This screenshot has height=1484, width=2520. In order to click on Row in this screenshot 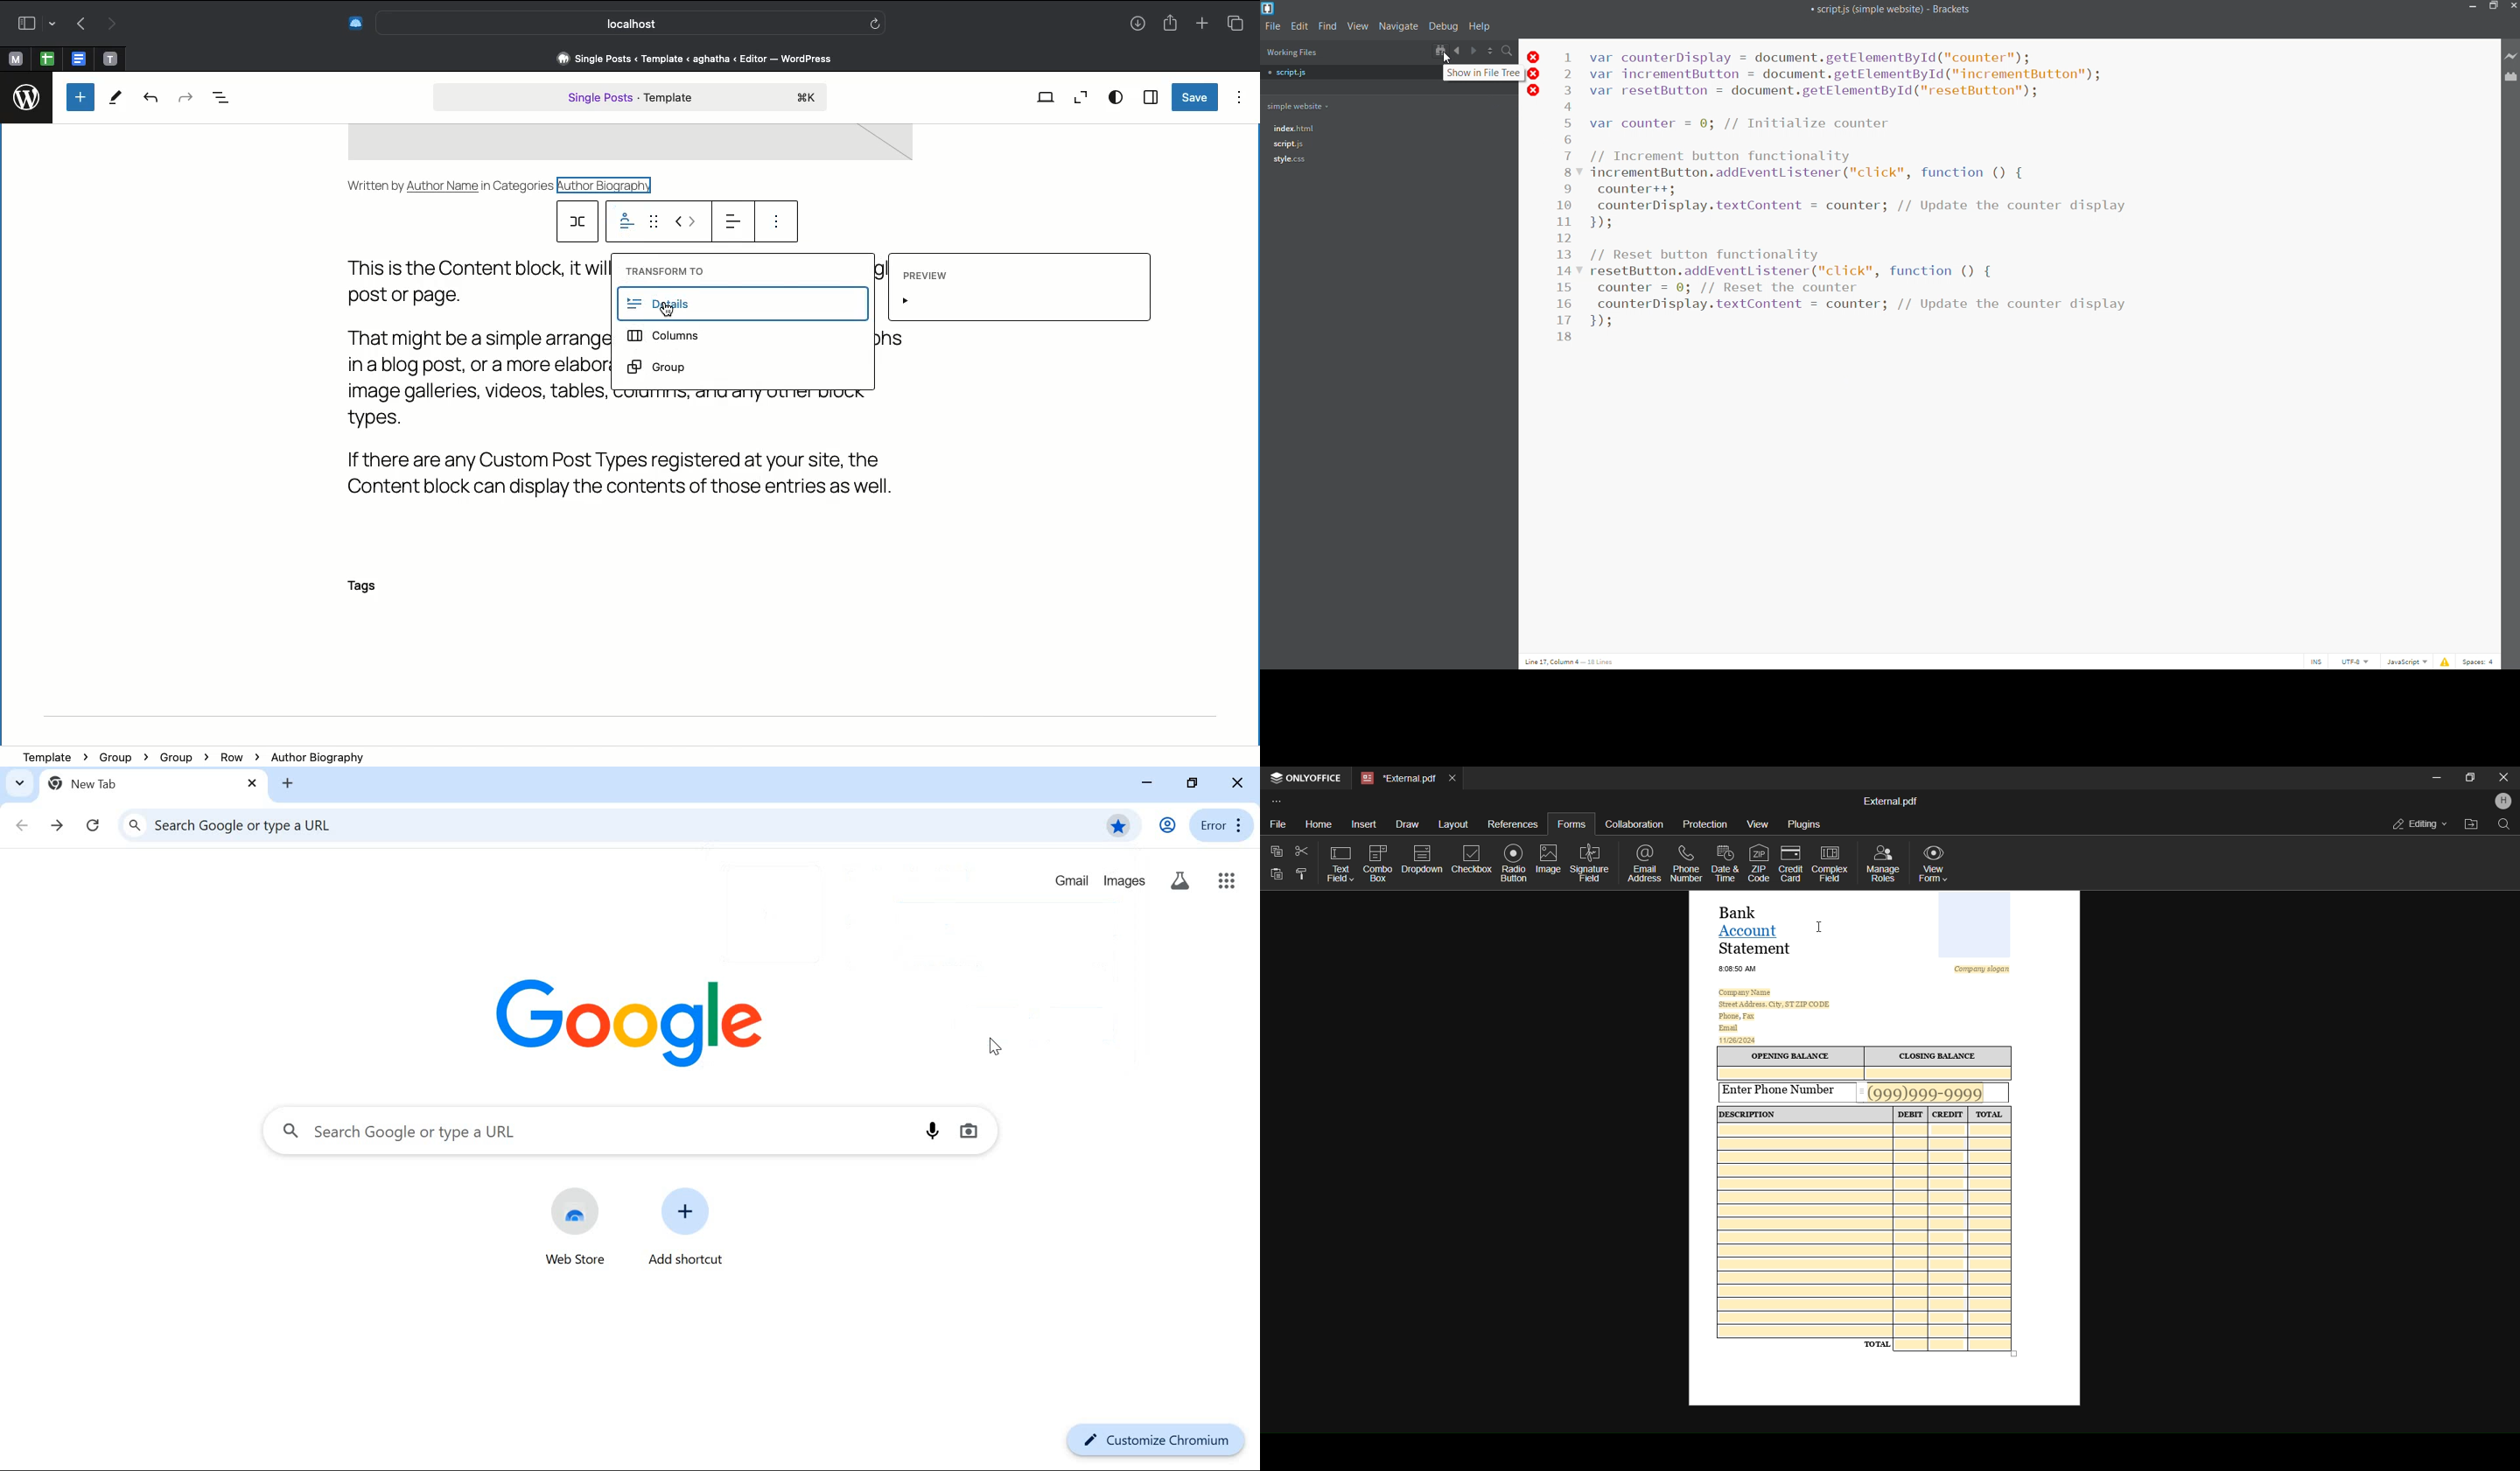, I will do `click(238, 757)`.